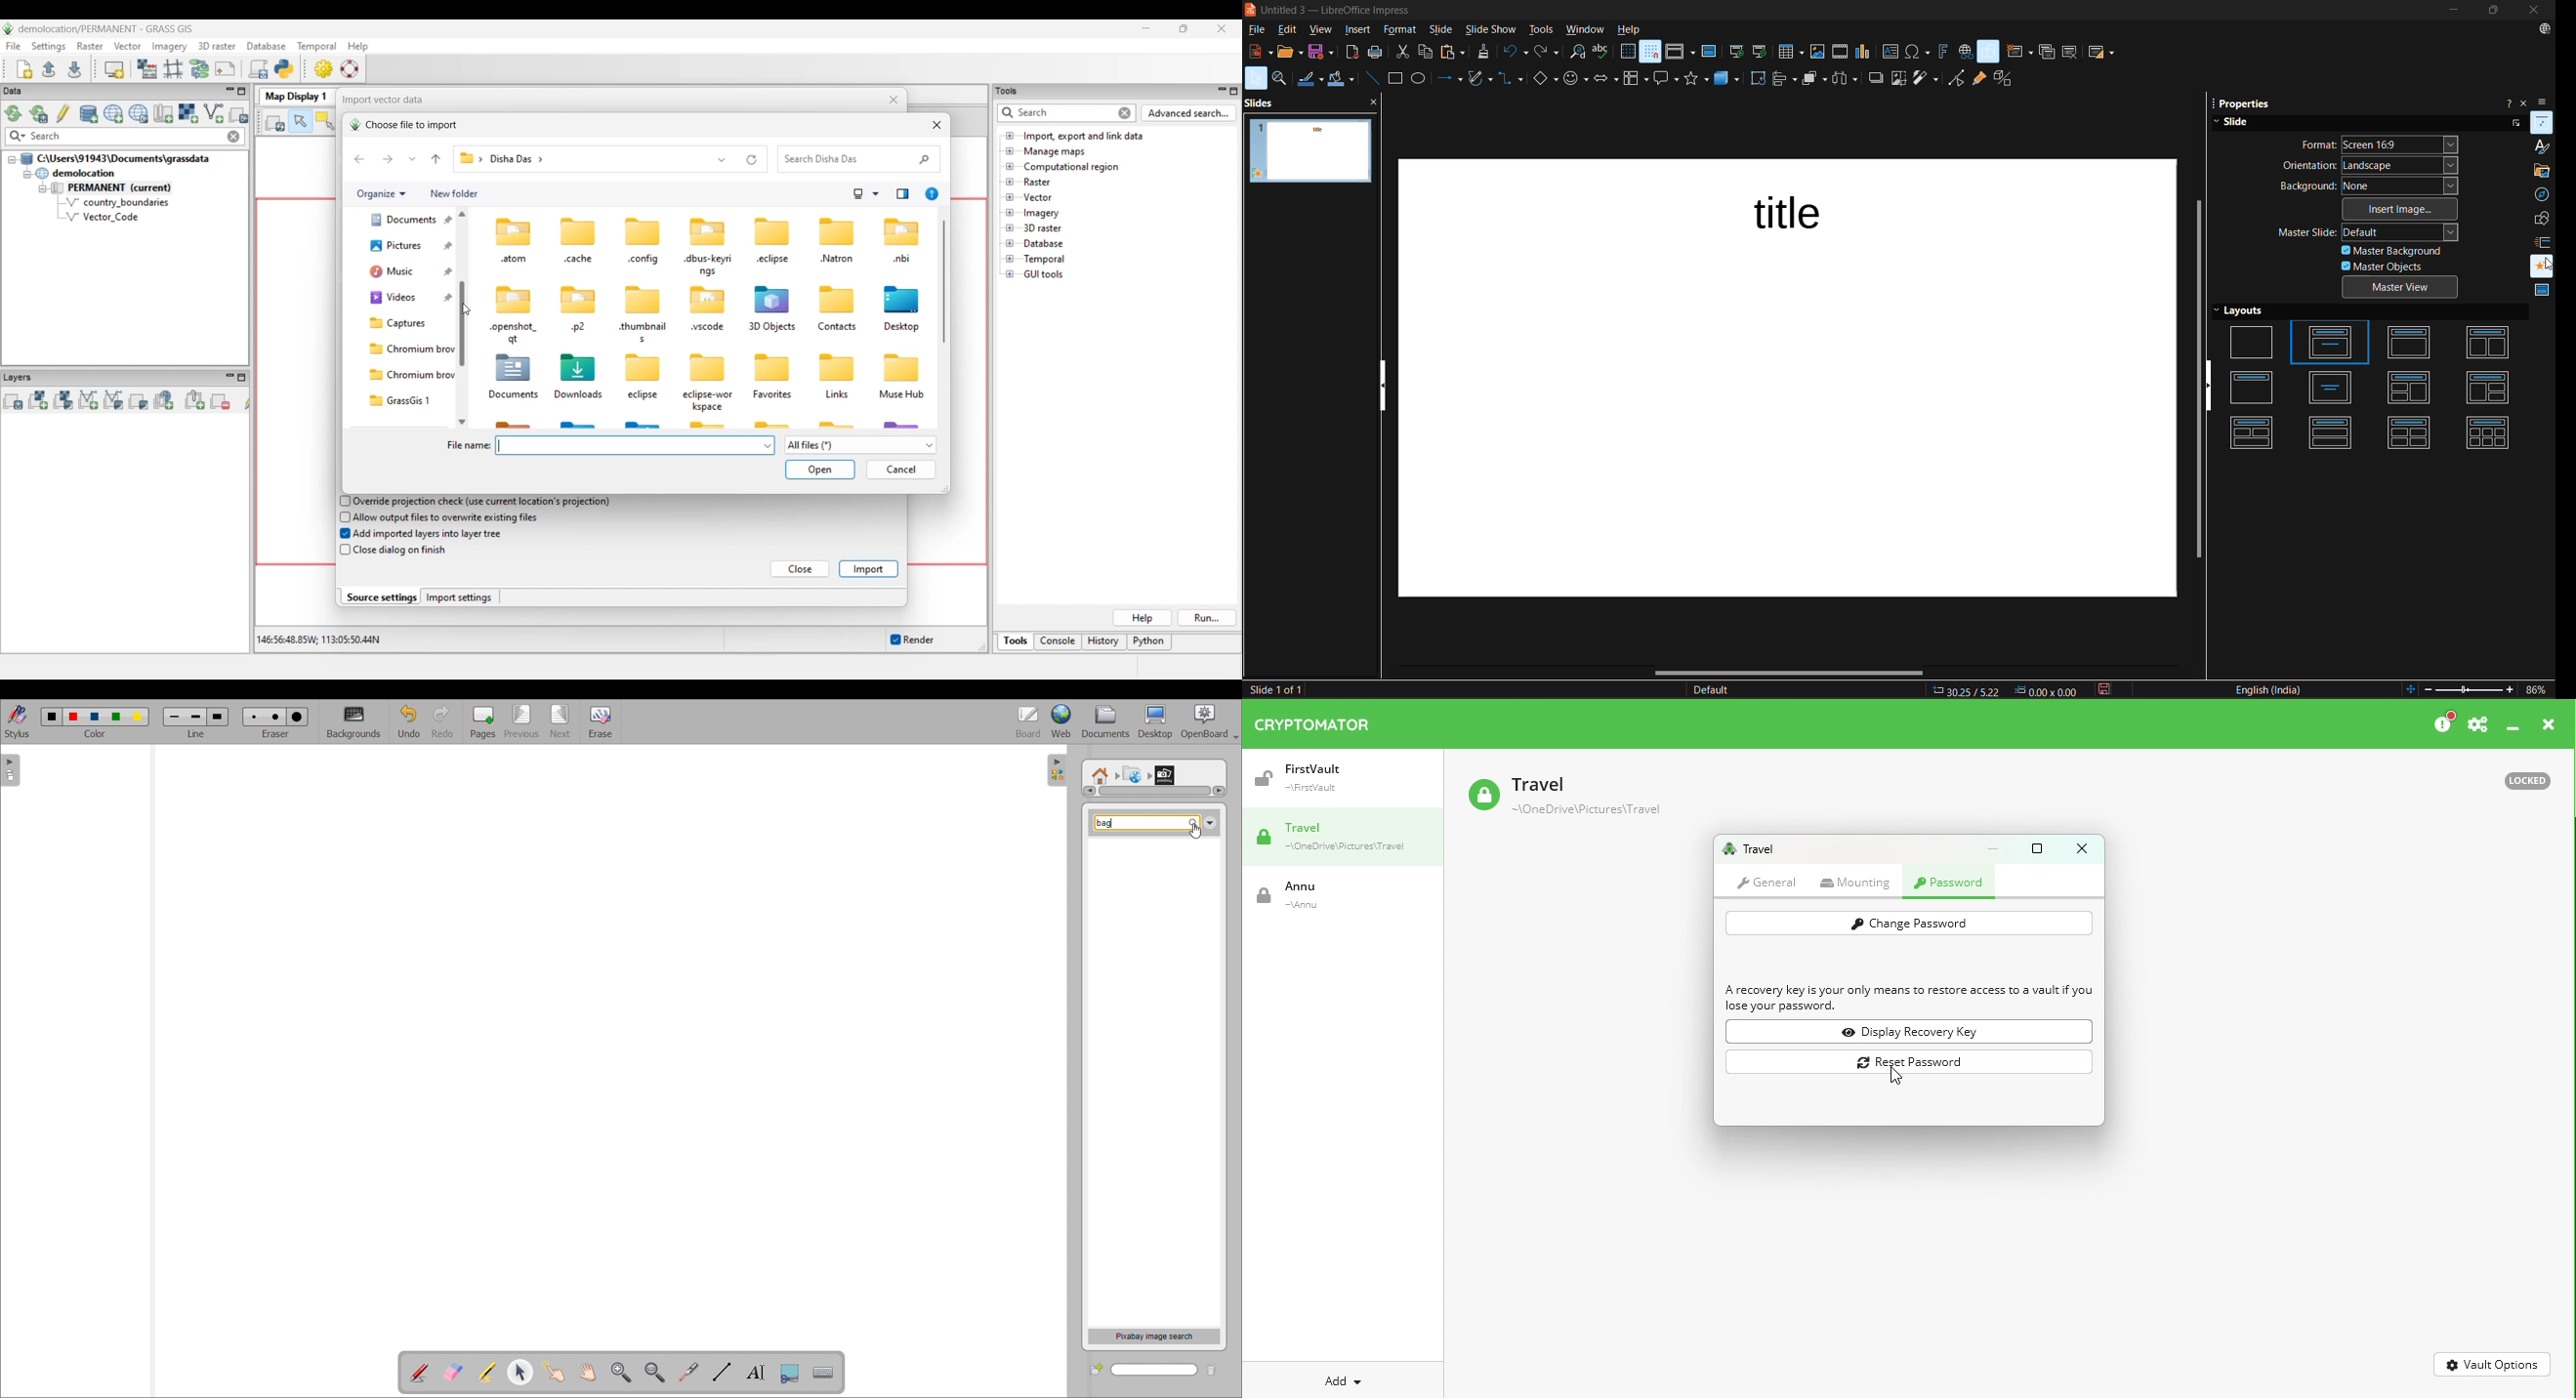 The height and width of the screenshot is (1400, 2576). What do you see at coordinates (2047, 54) in the screenshot?
I see `duplicate slide` at bounding box center [2047, 54].